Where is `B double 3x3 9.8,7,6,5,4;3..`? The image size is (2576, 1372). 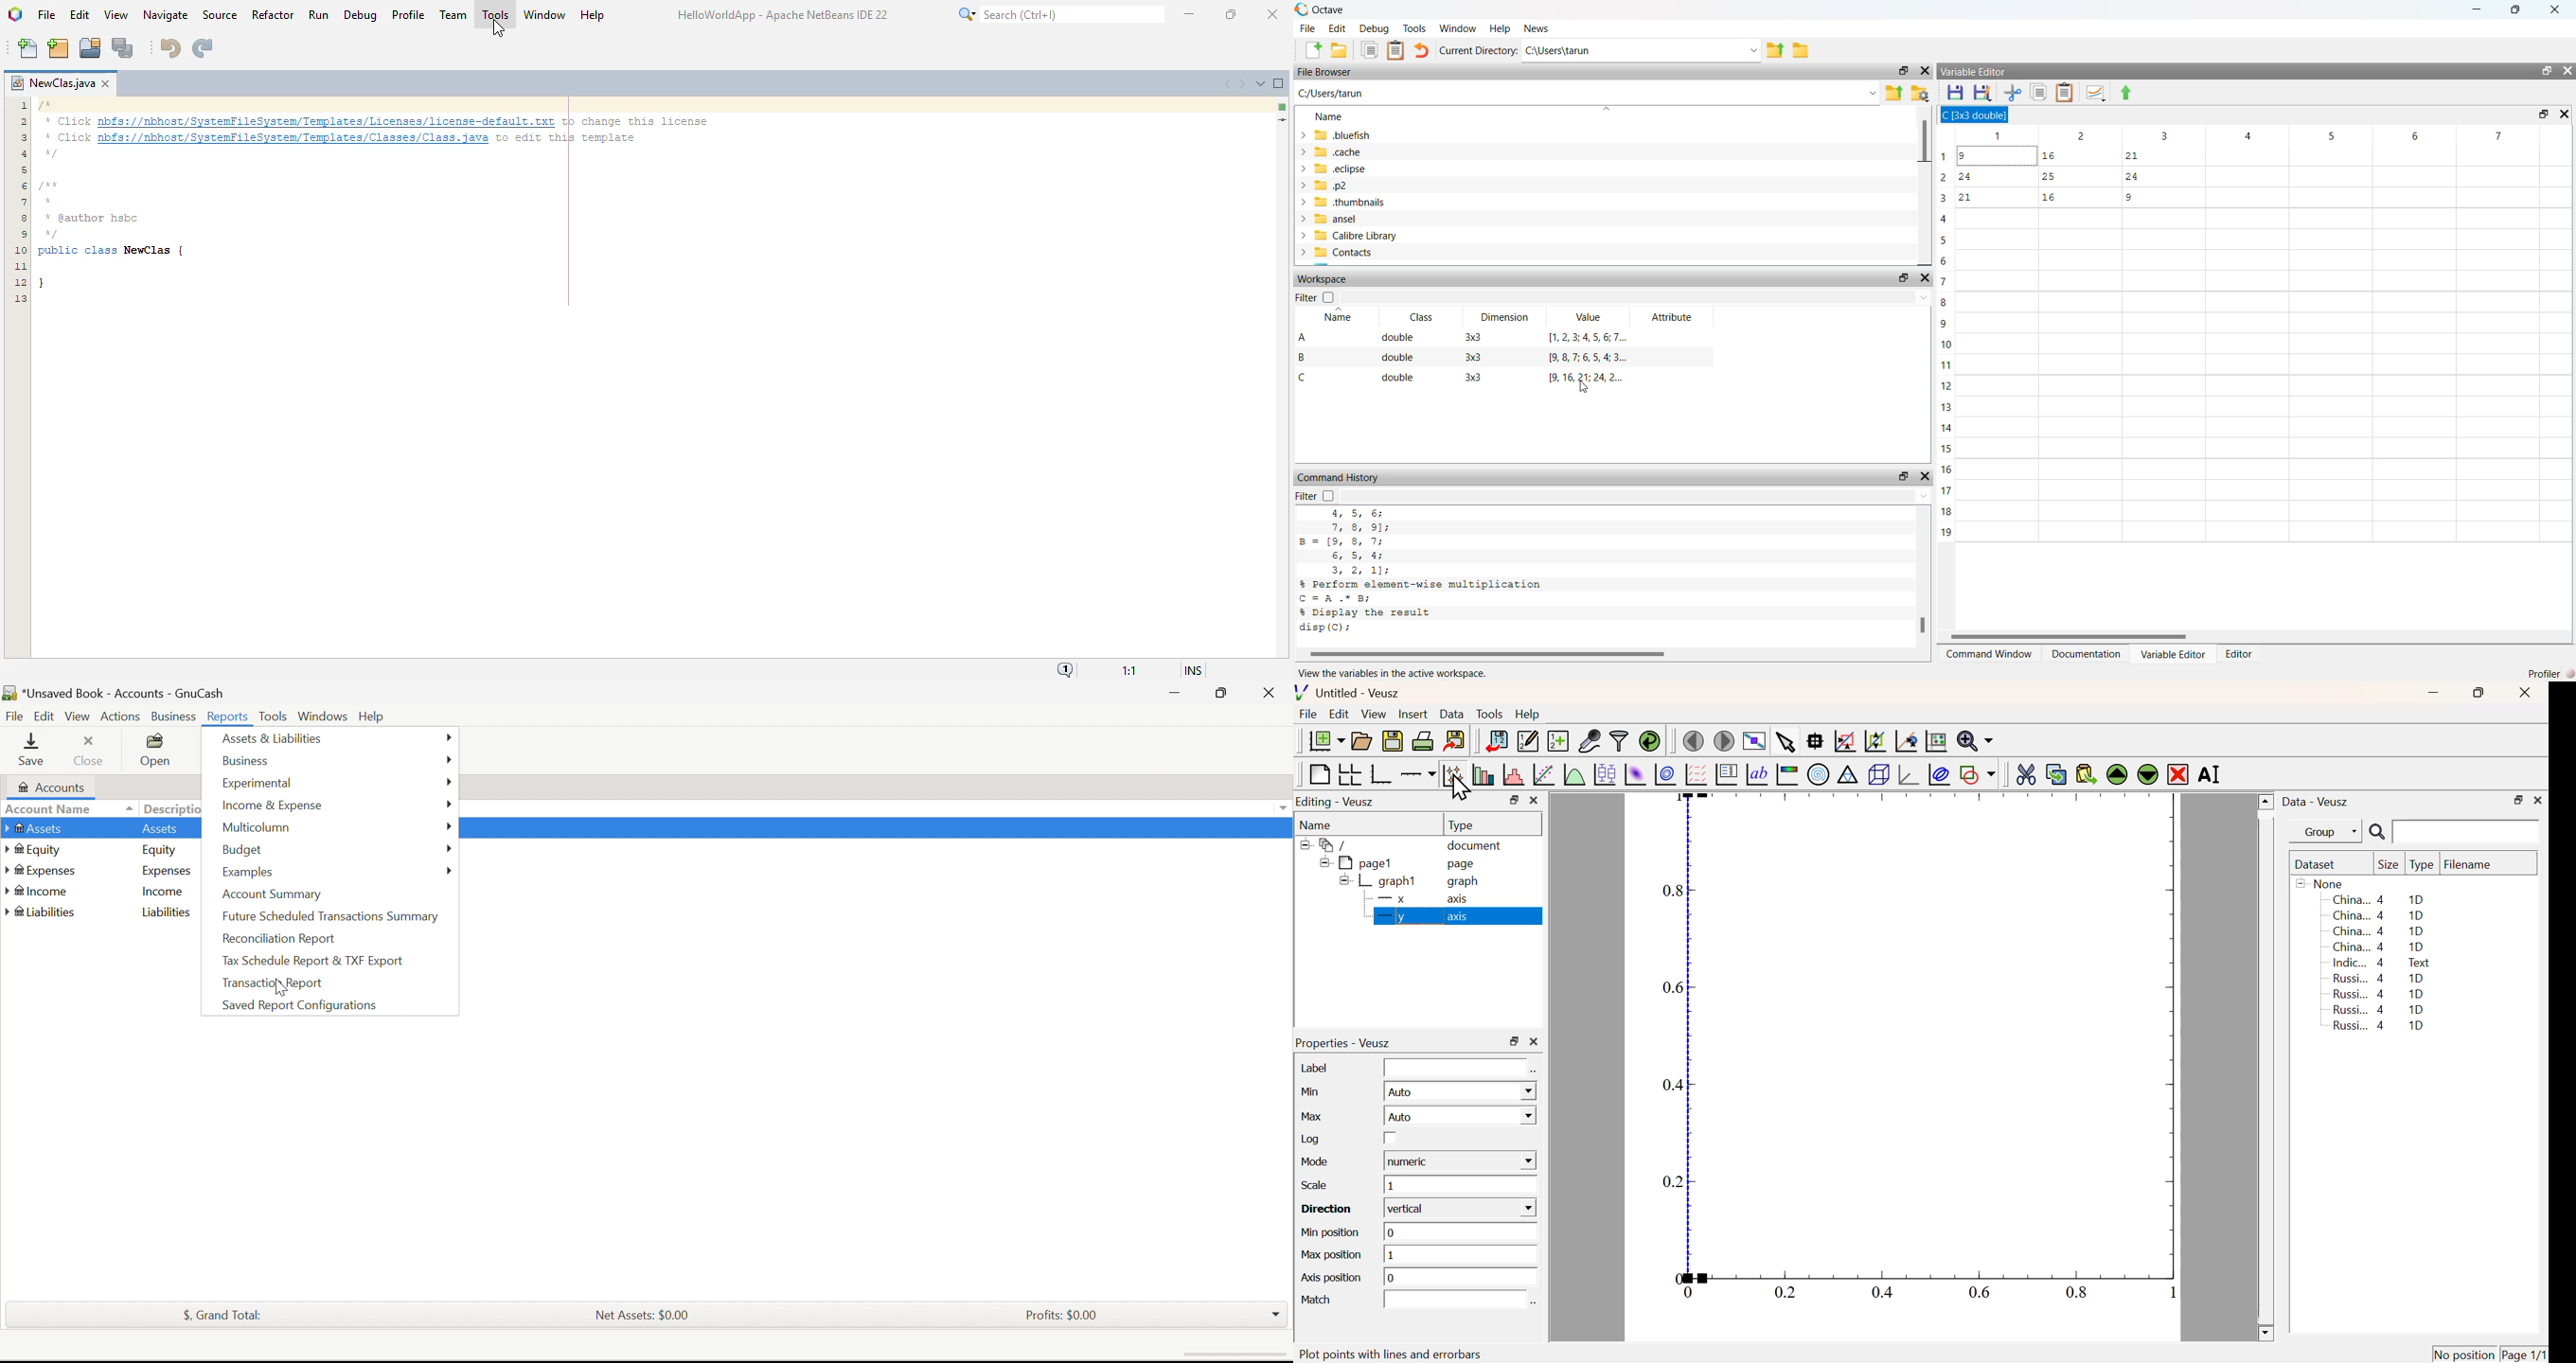 B double 3x3 9.8,7,6,5,4;3.. is located at coordinates (1469, 358).